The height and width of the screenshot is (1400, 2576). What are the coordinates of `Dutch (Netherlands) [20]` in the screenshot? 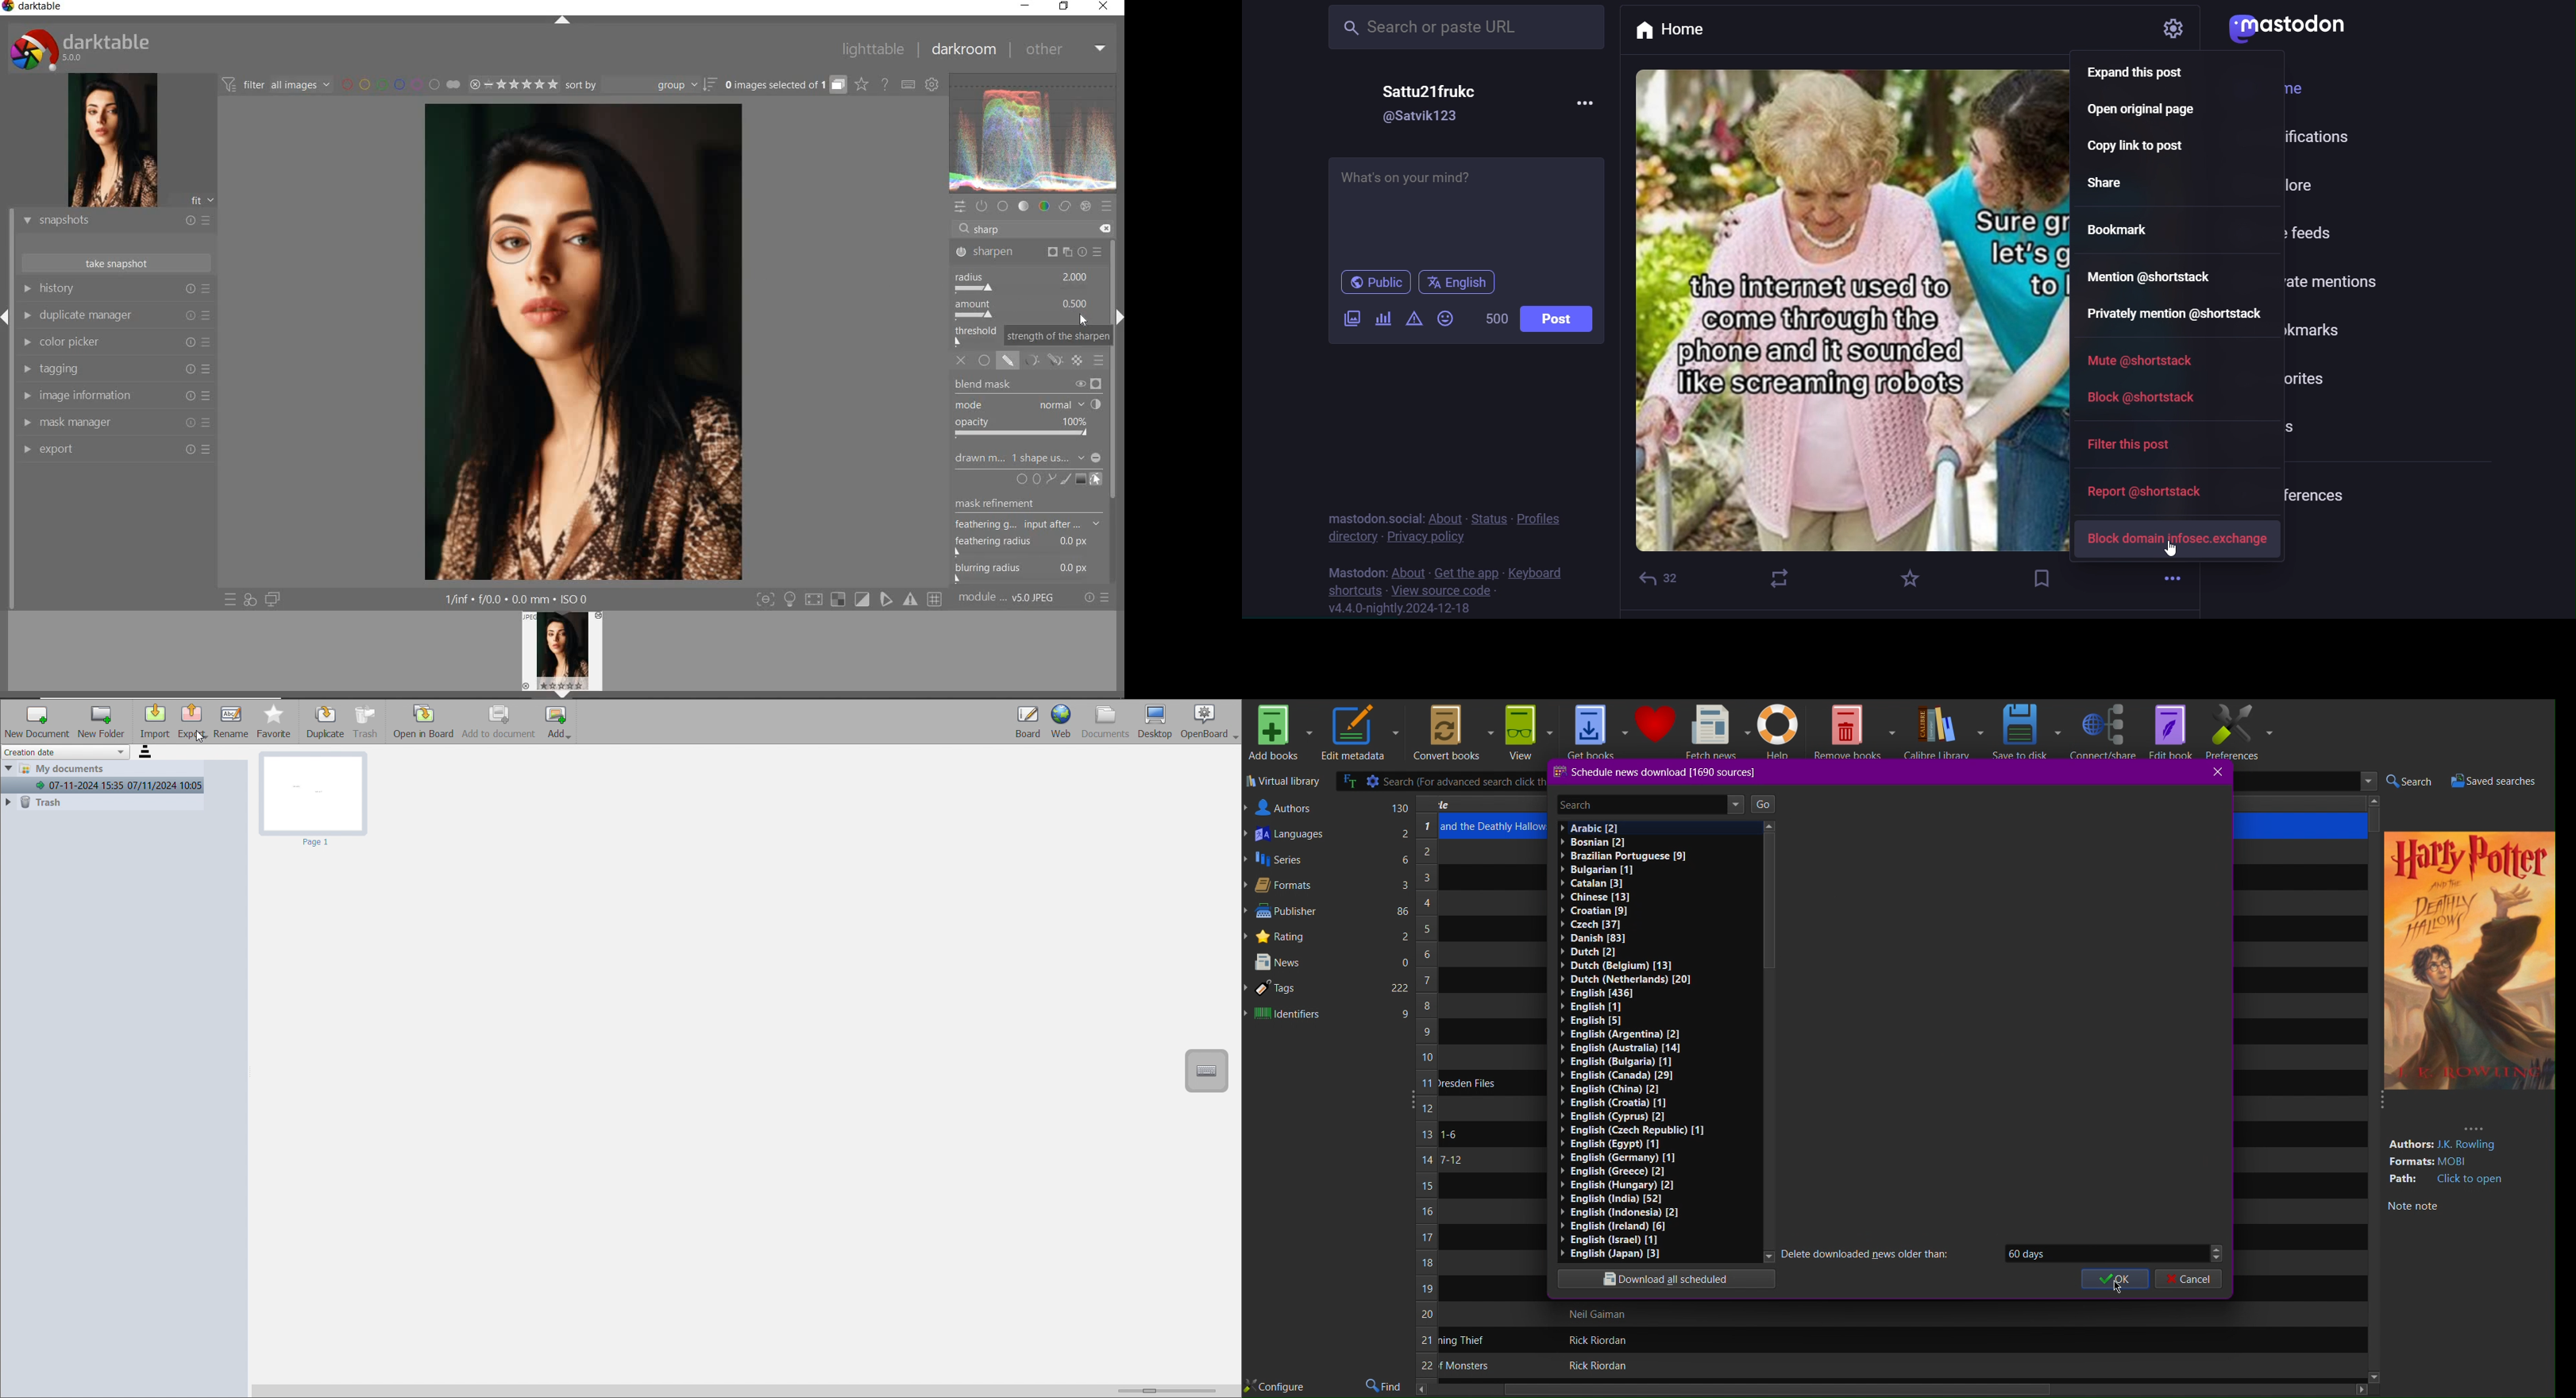 It's located at (1626, 979).